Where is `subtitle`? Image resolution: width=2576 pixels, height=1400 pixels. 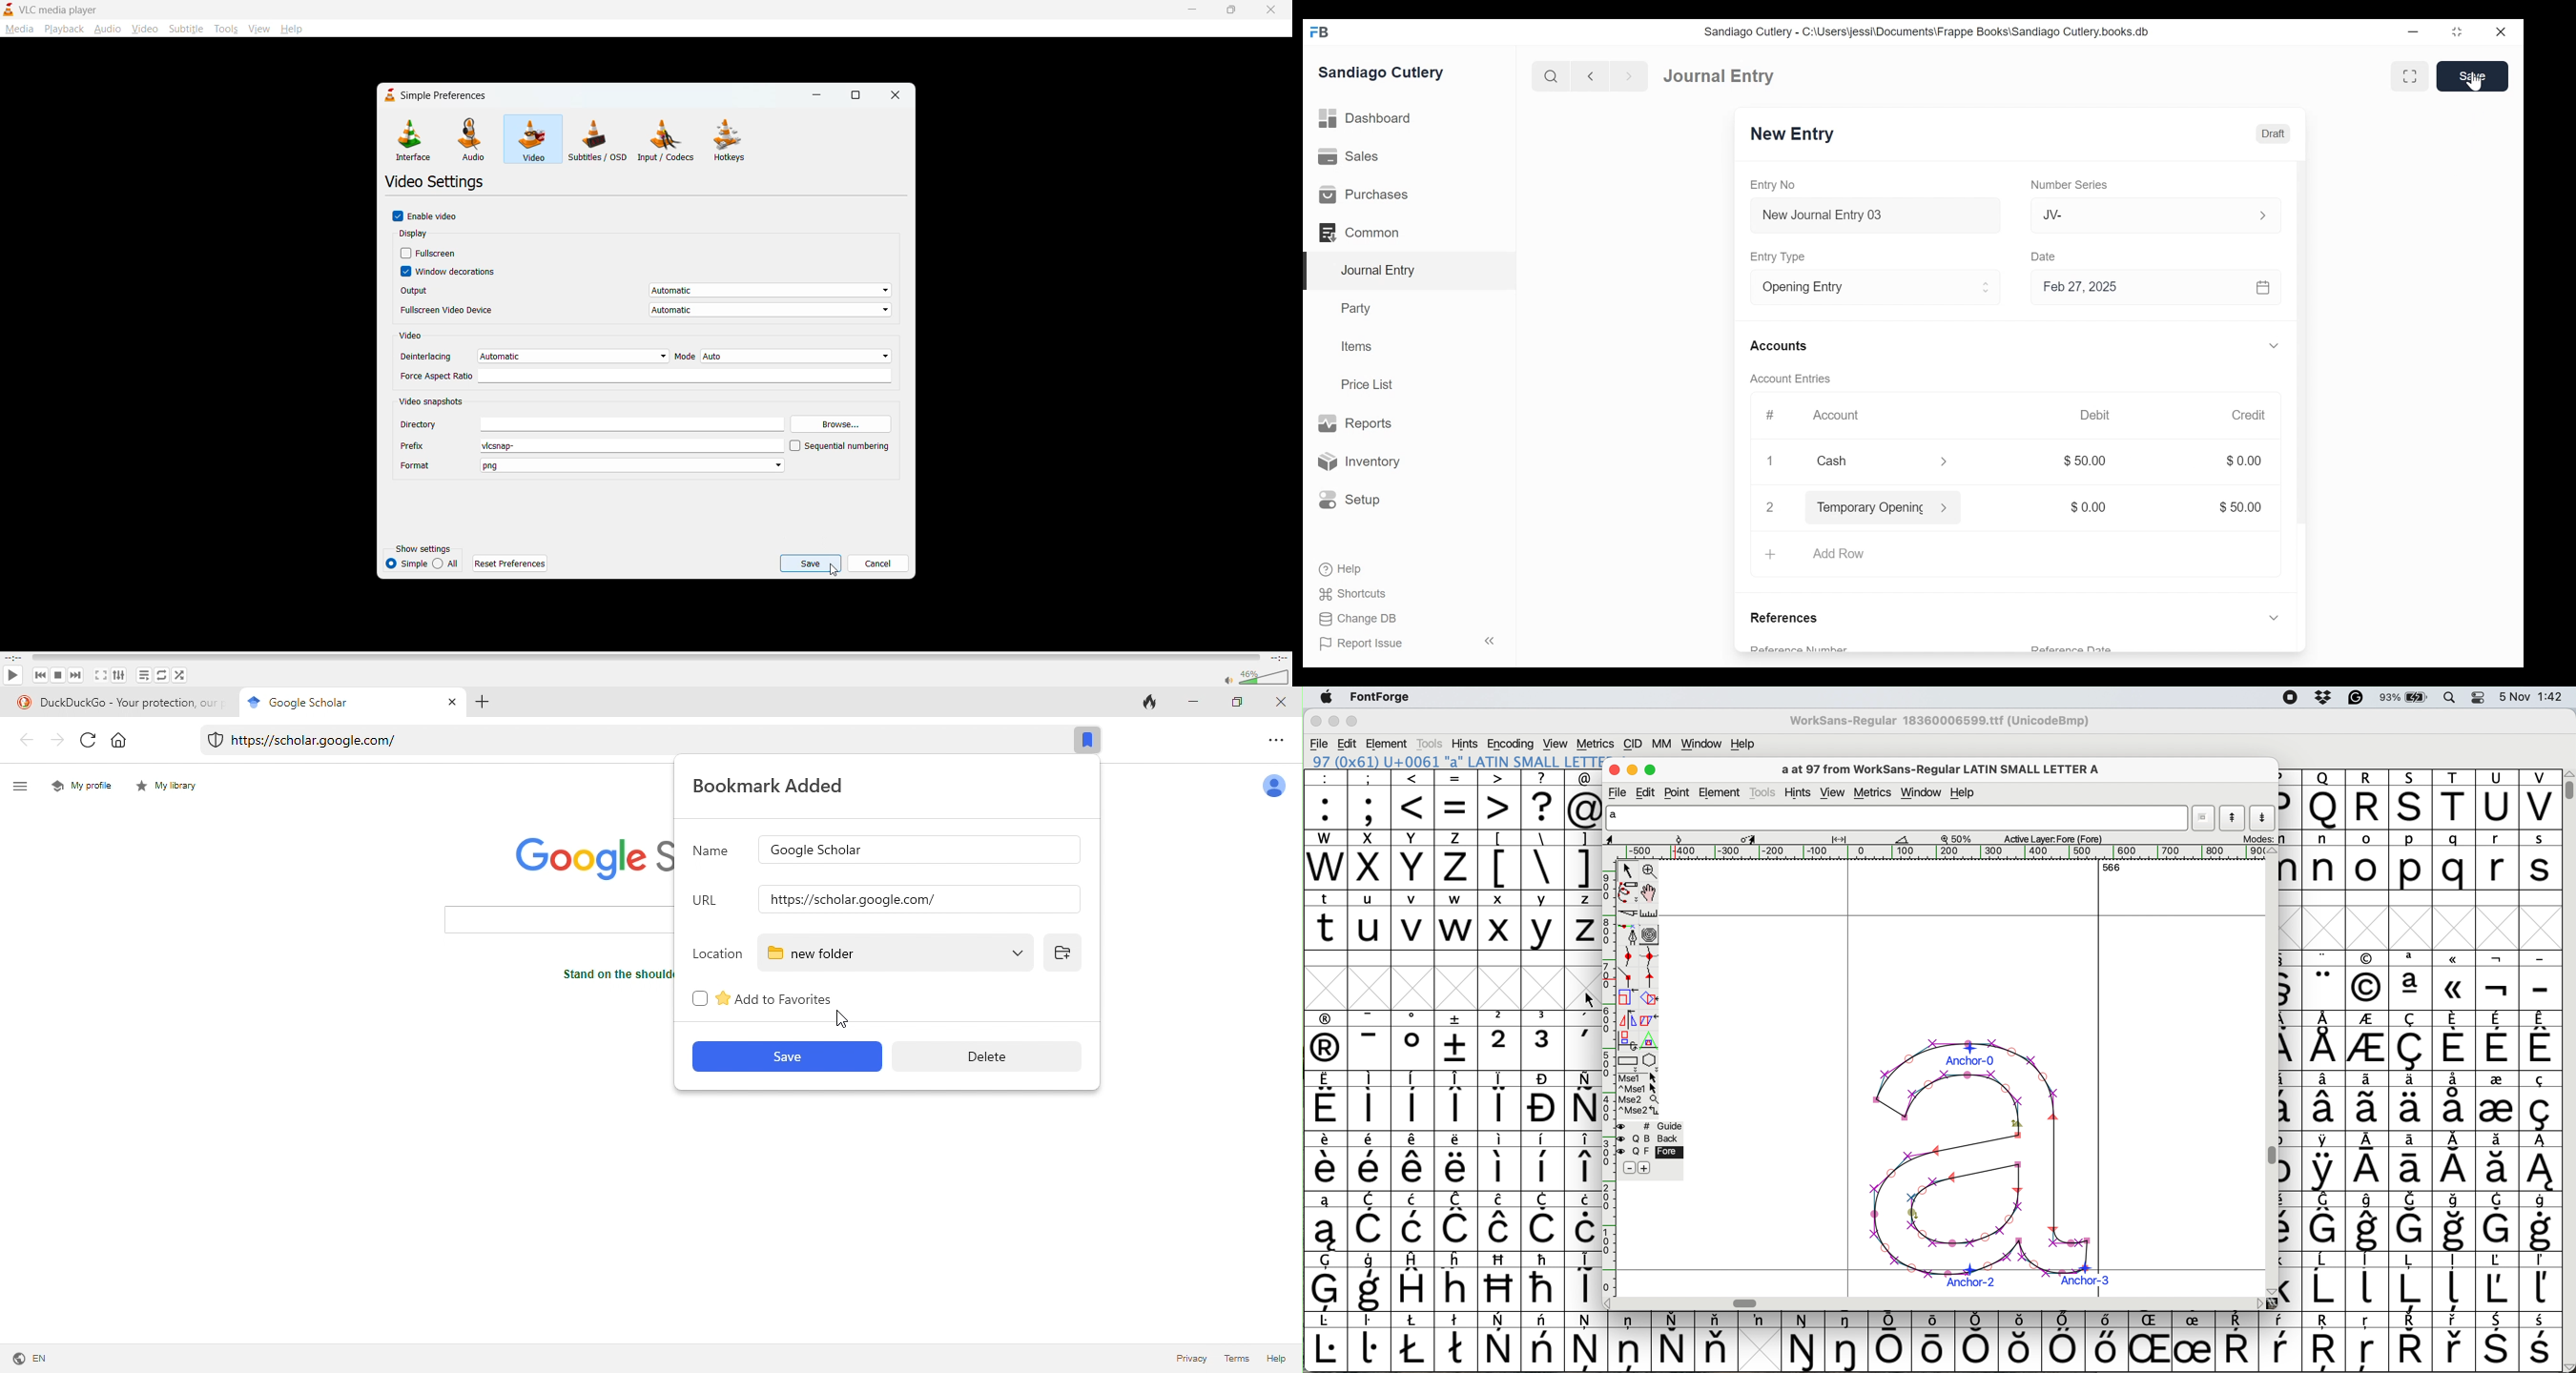
subtitle is located at coordinates (186, 29).